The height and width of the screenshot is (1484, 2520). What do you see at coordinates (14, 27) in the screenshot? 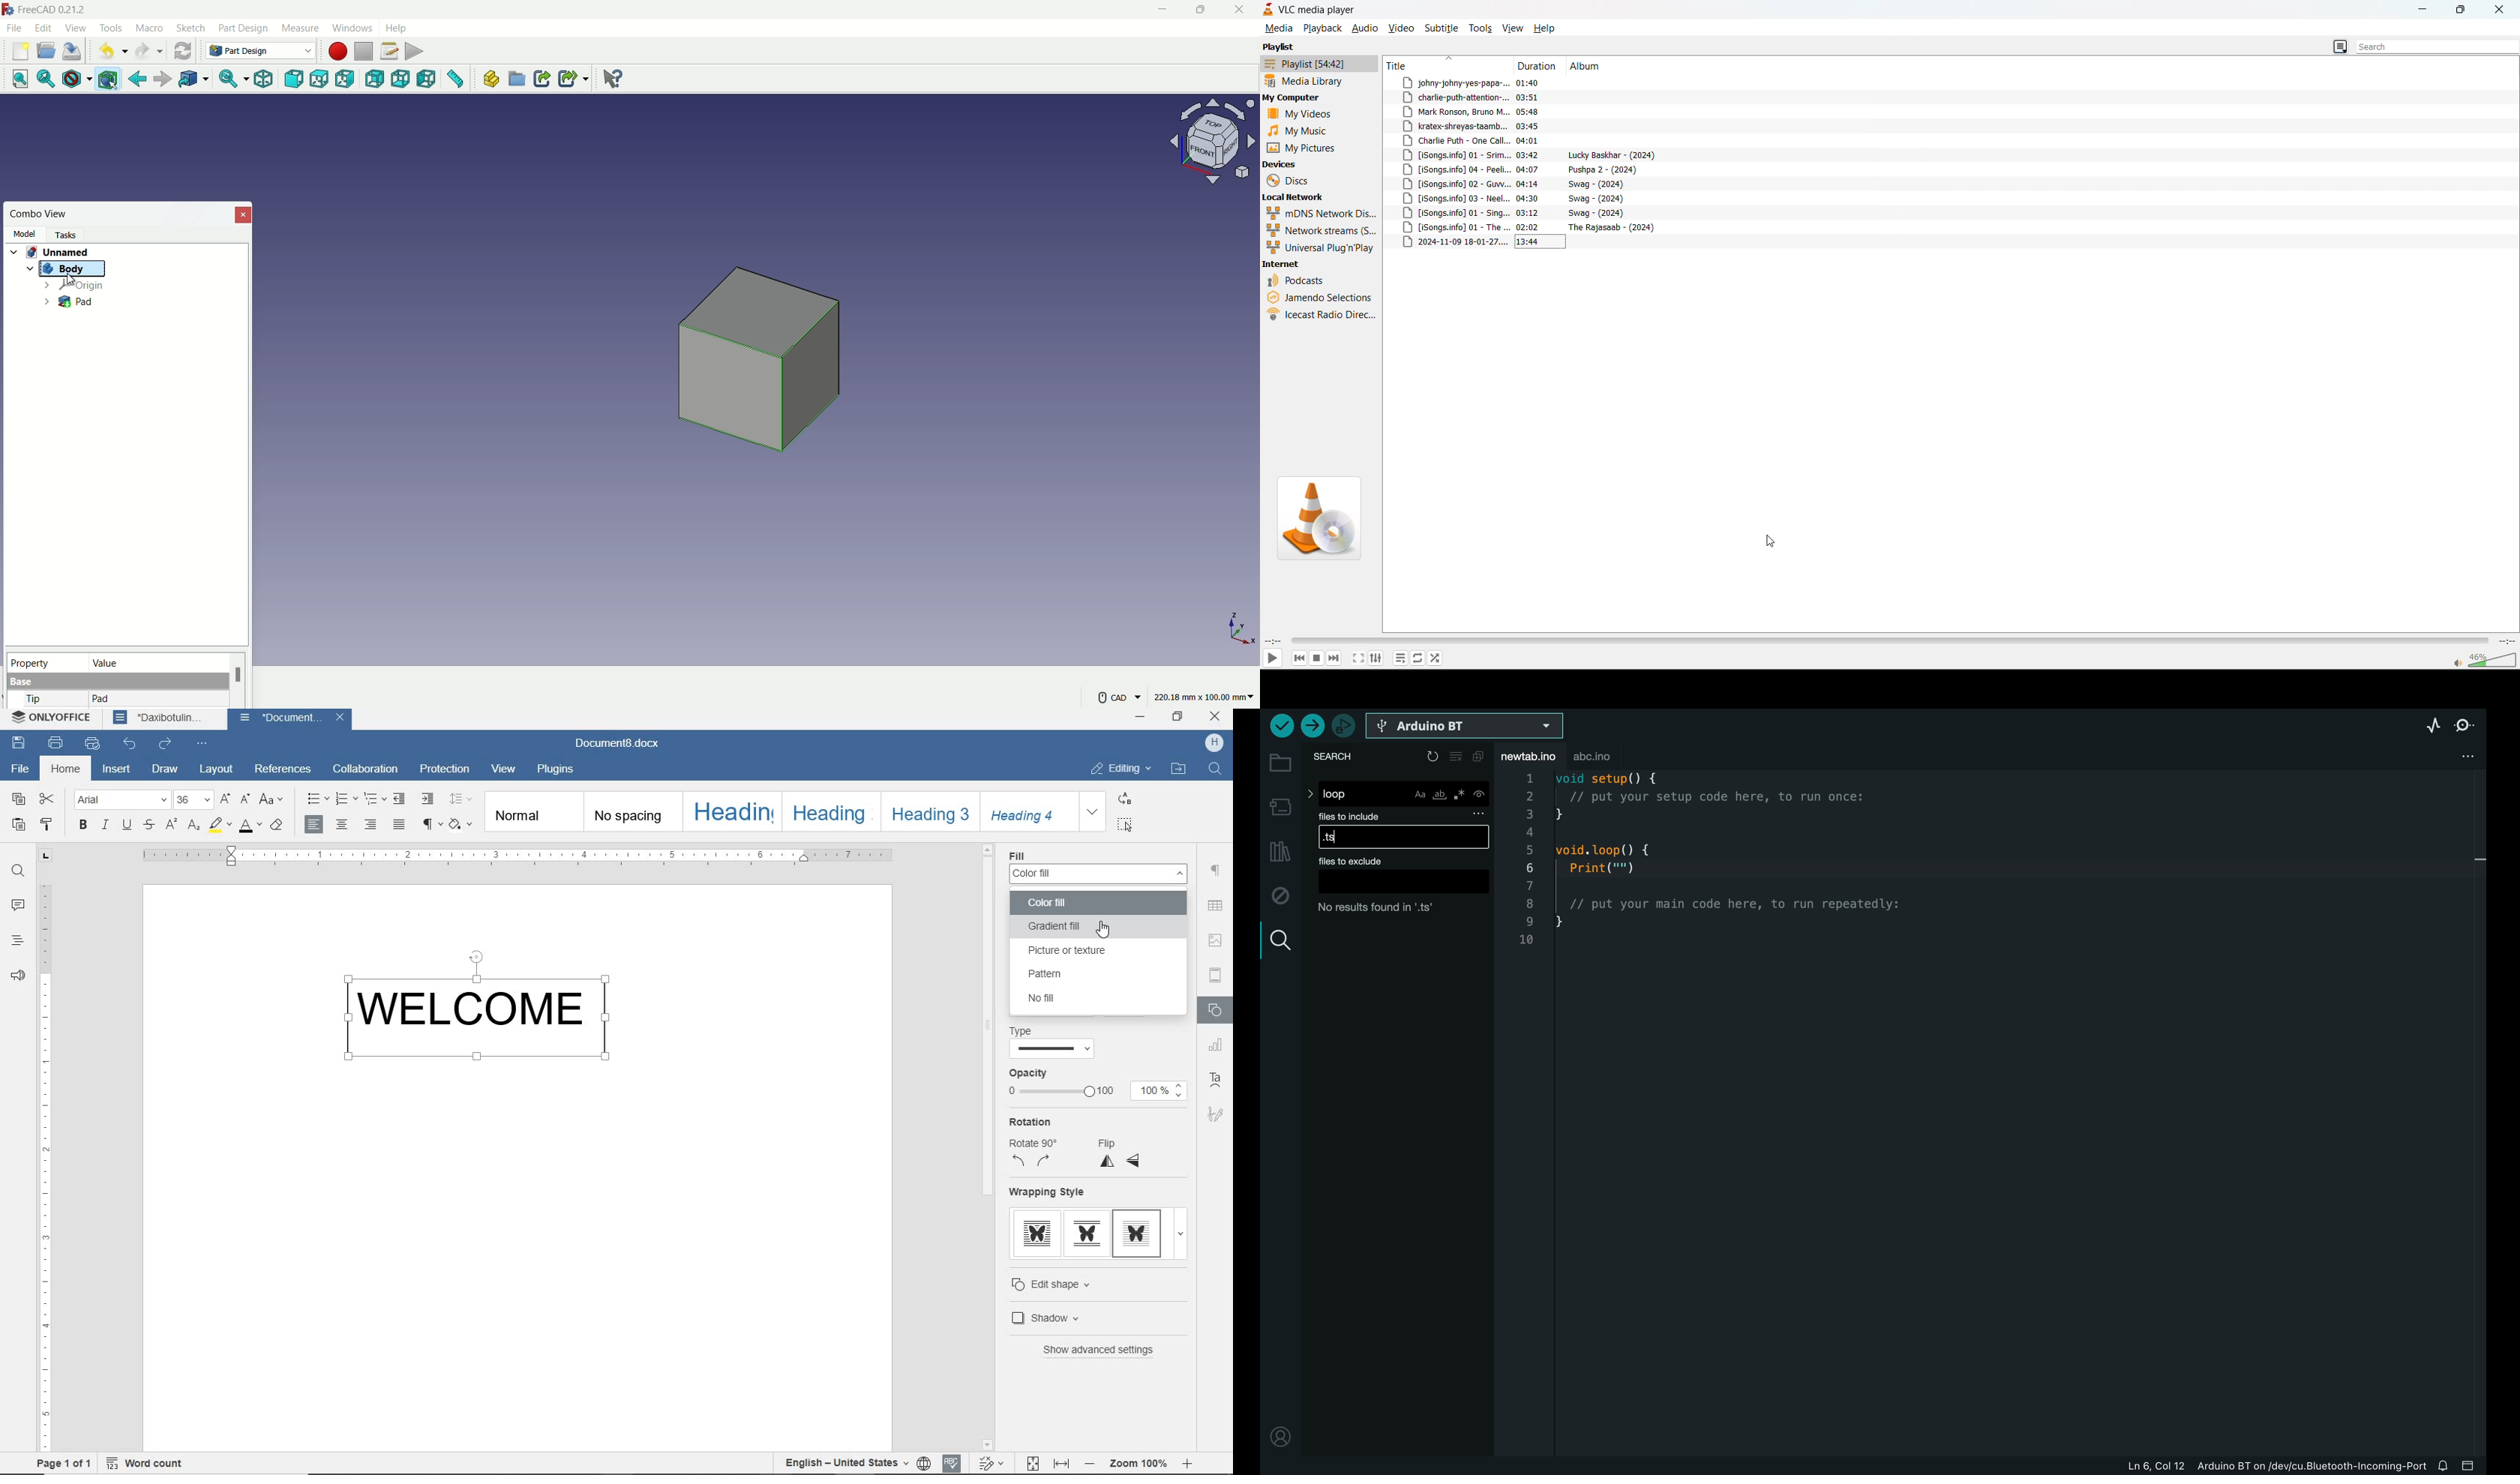
I see `file` at bounding box center [14, 27].